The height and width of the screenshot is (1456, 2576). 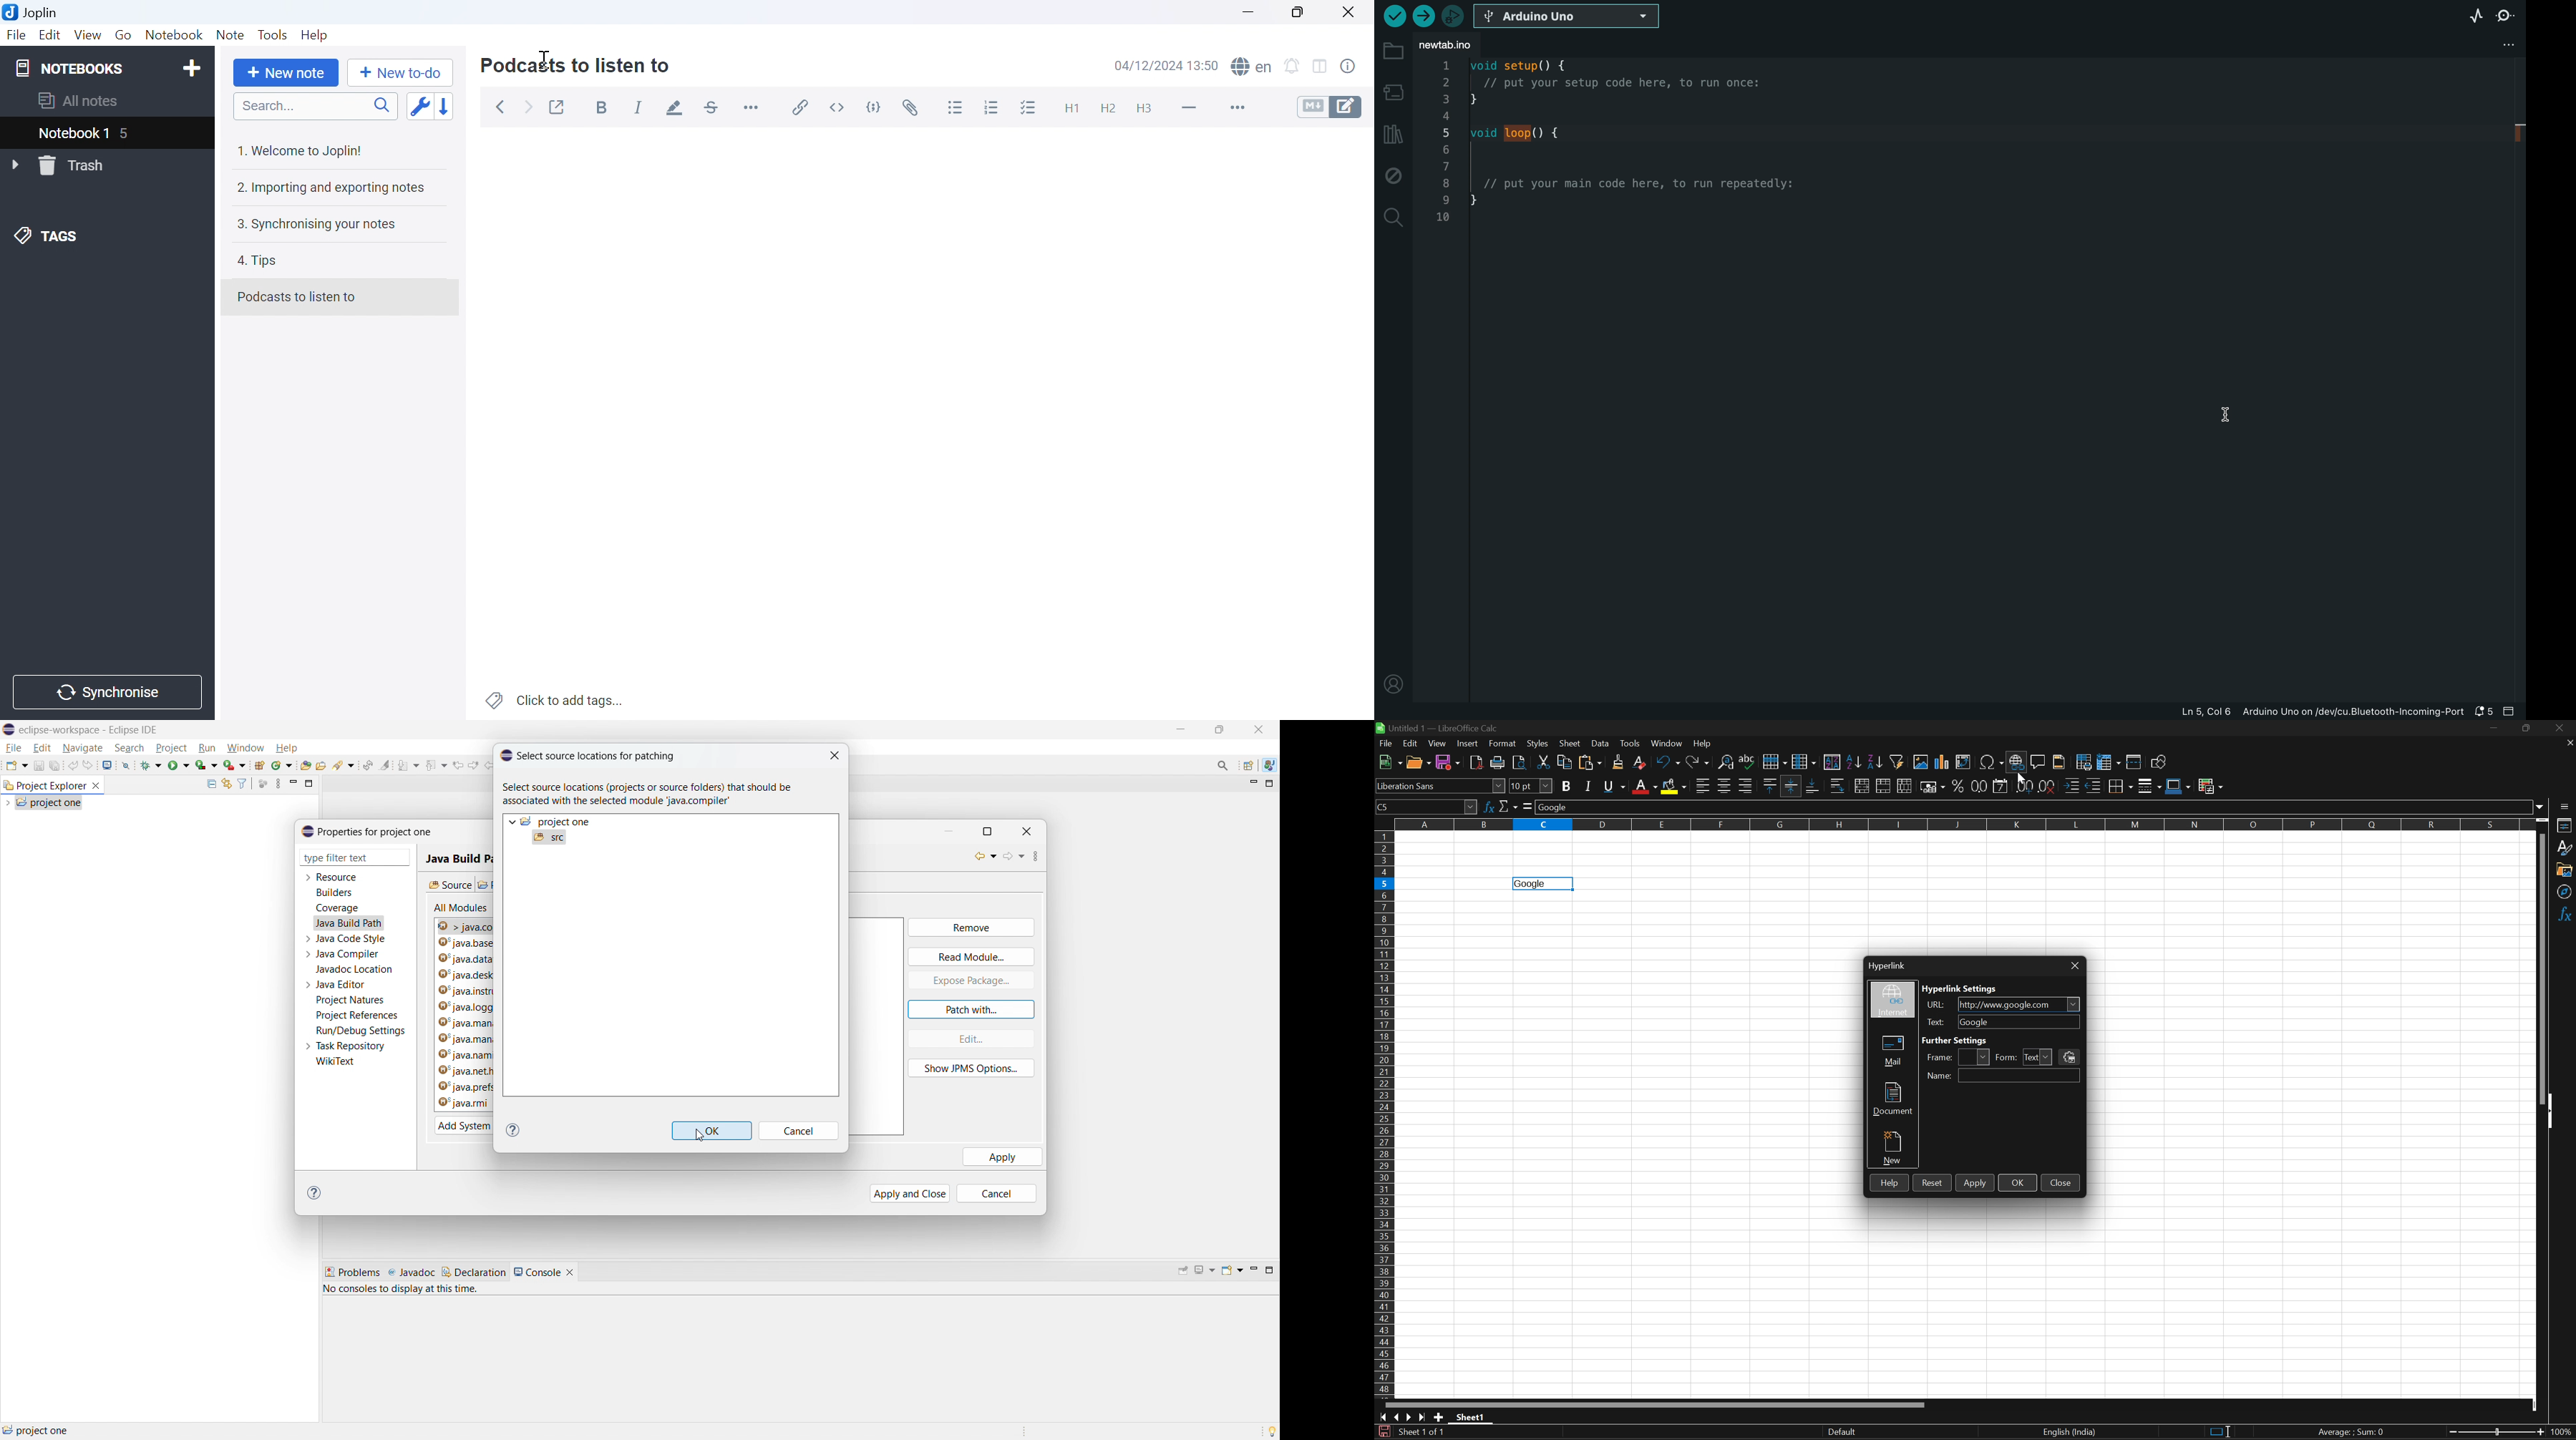 I want to click on Notebook 1, so click(x=72, y=134).